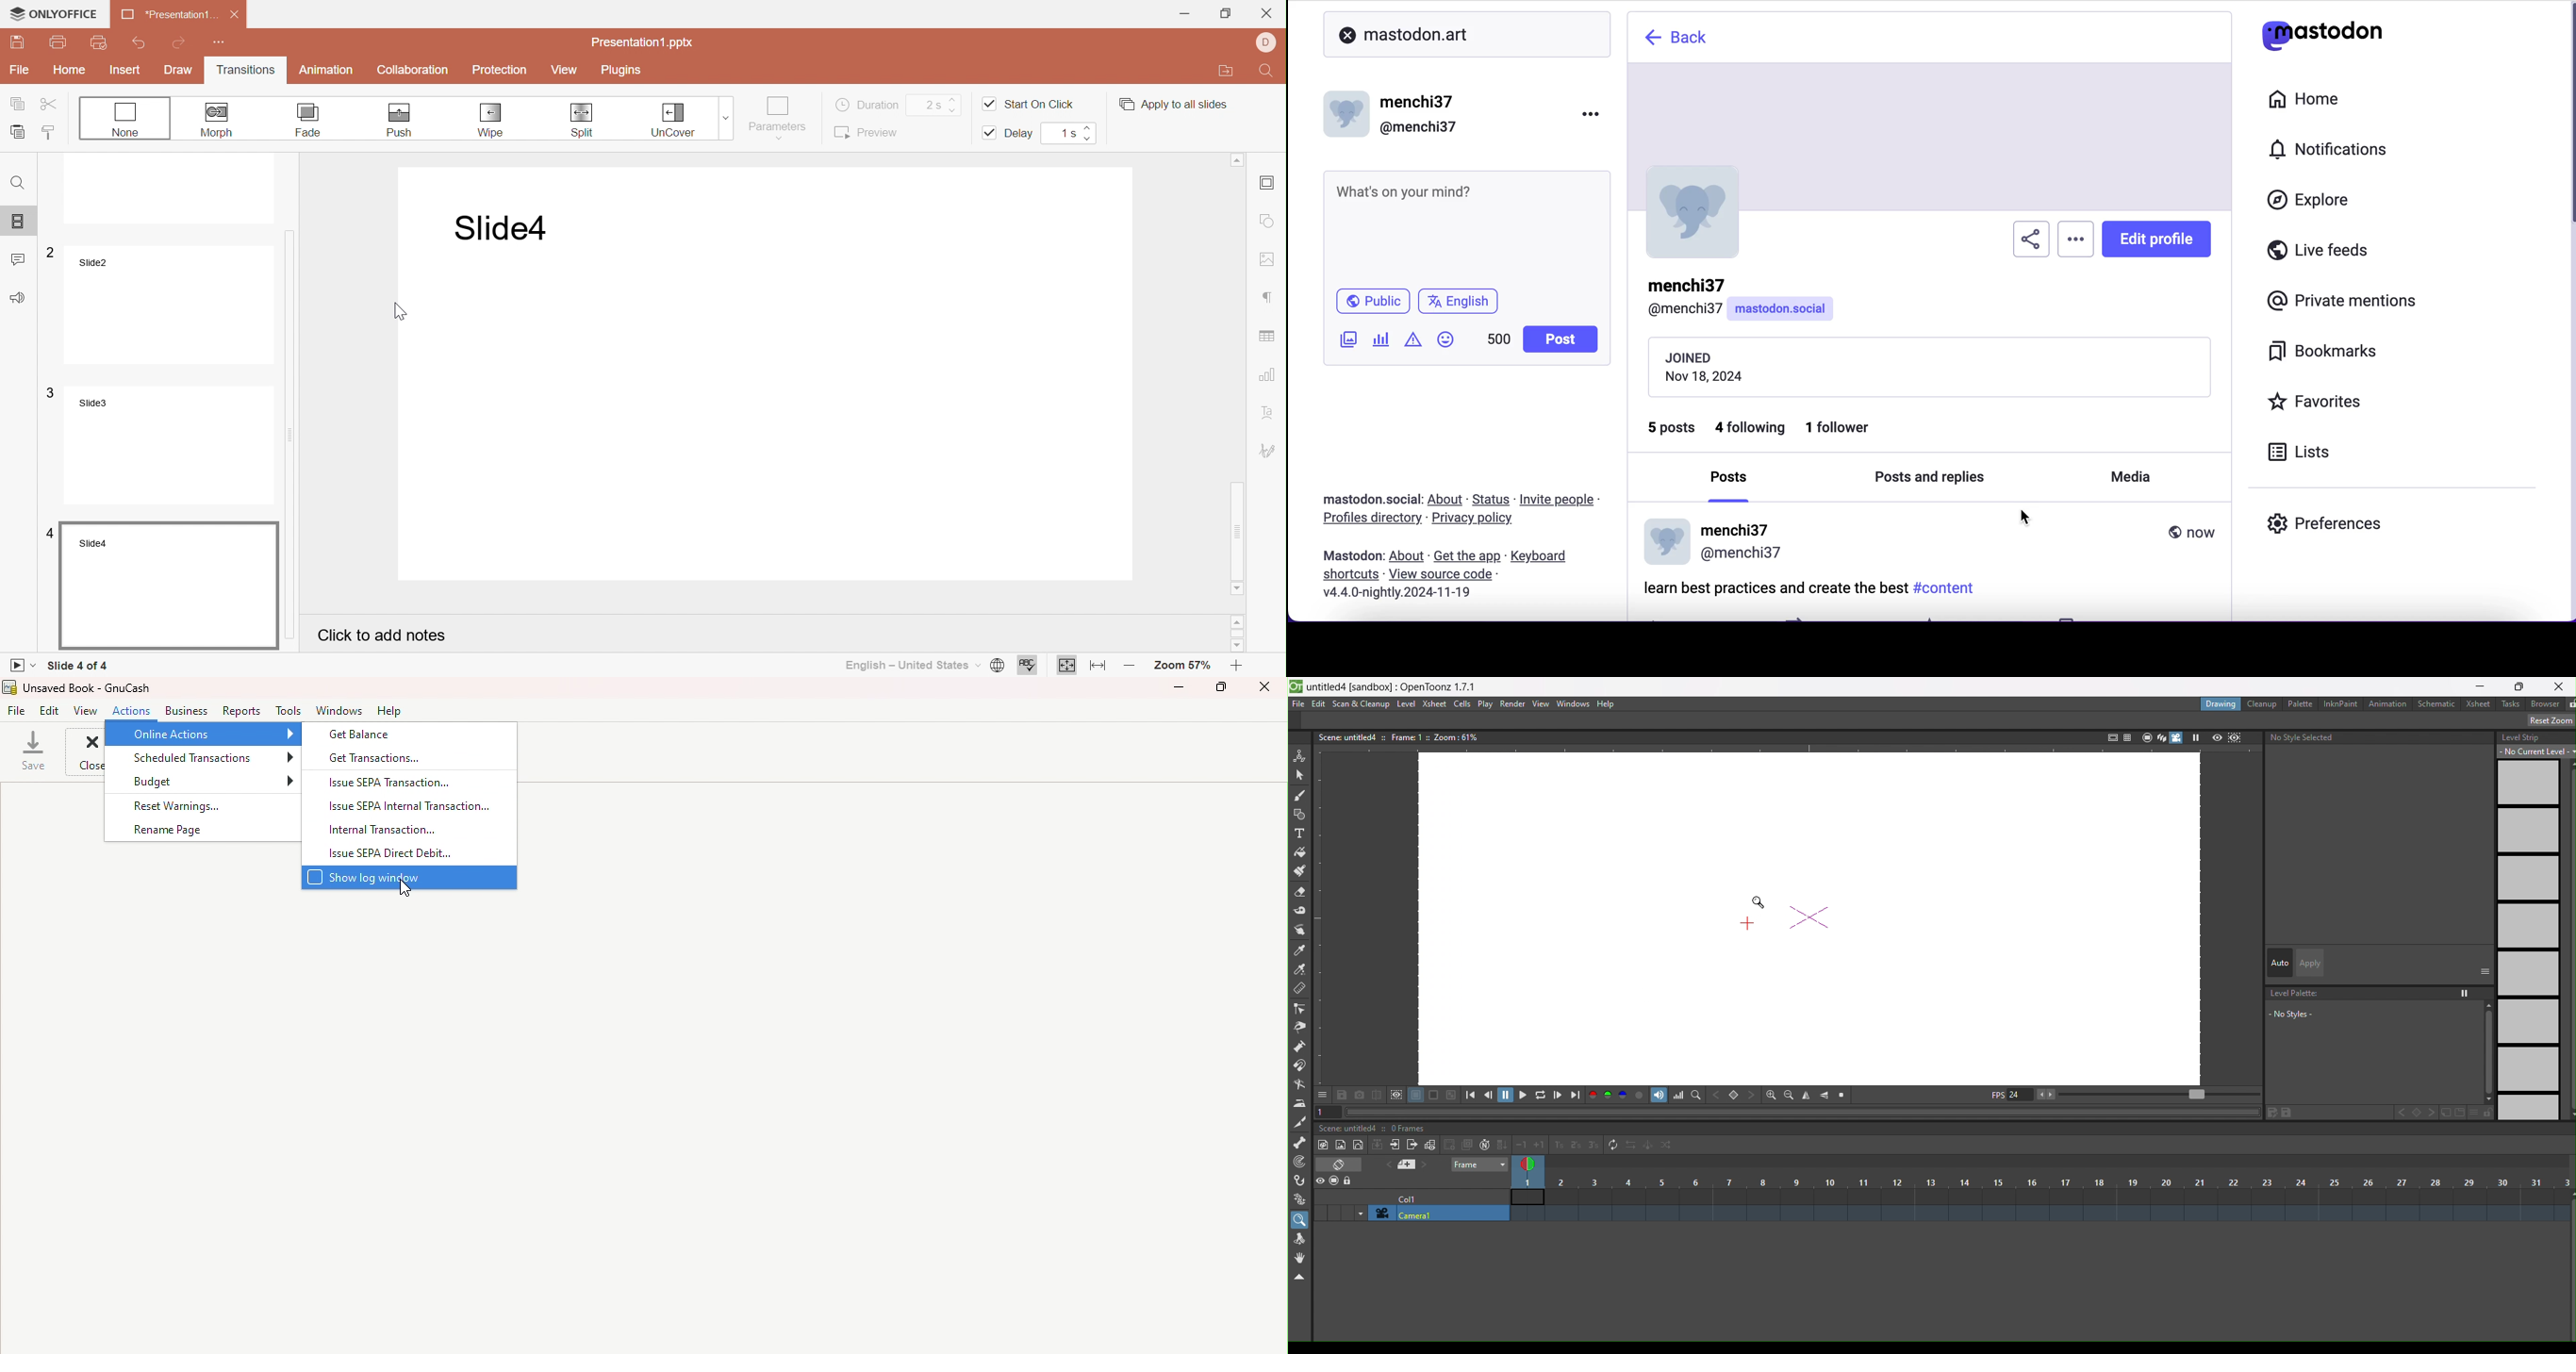  I want to click on  1 followe, so click(1851, 430).